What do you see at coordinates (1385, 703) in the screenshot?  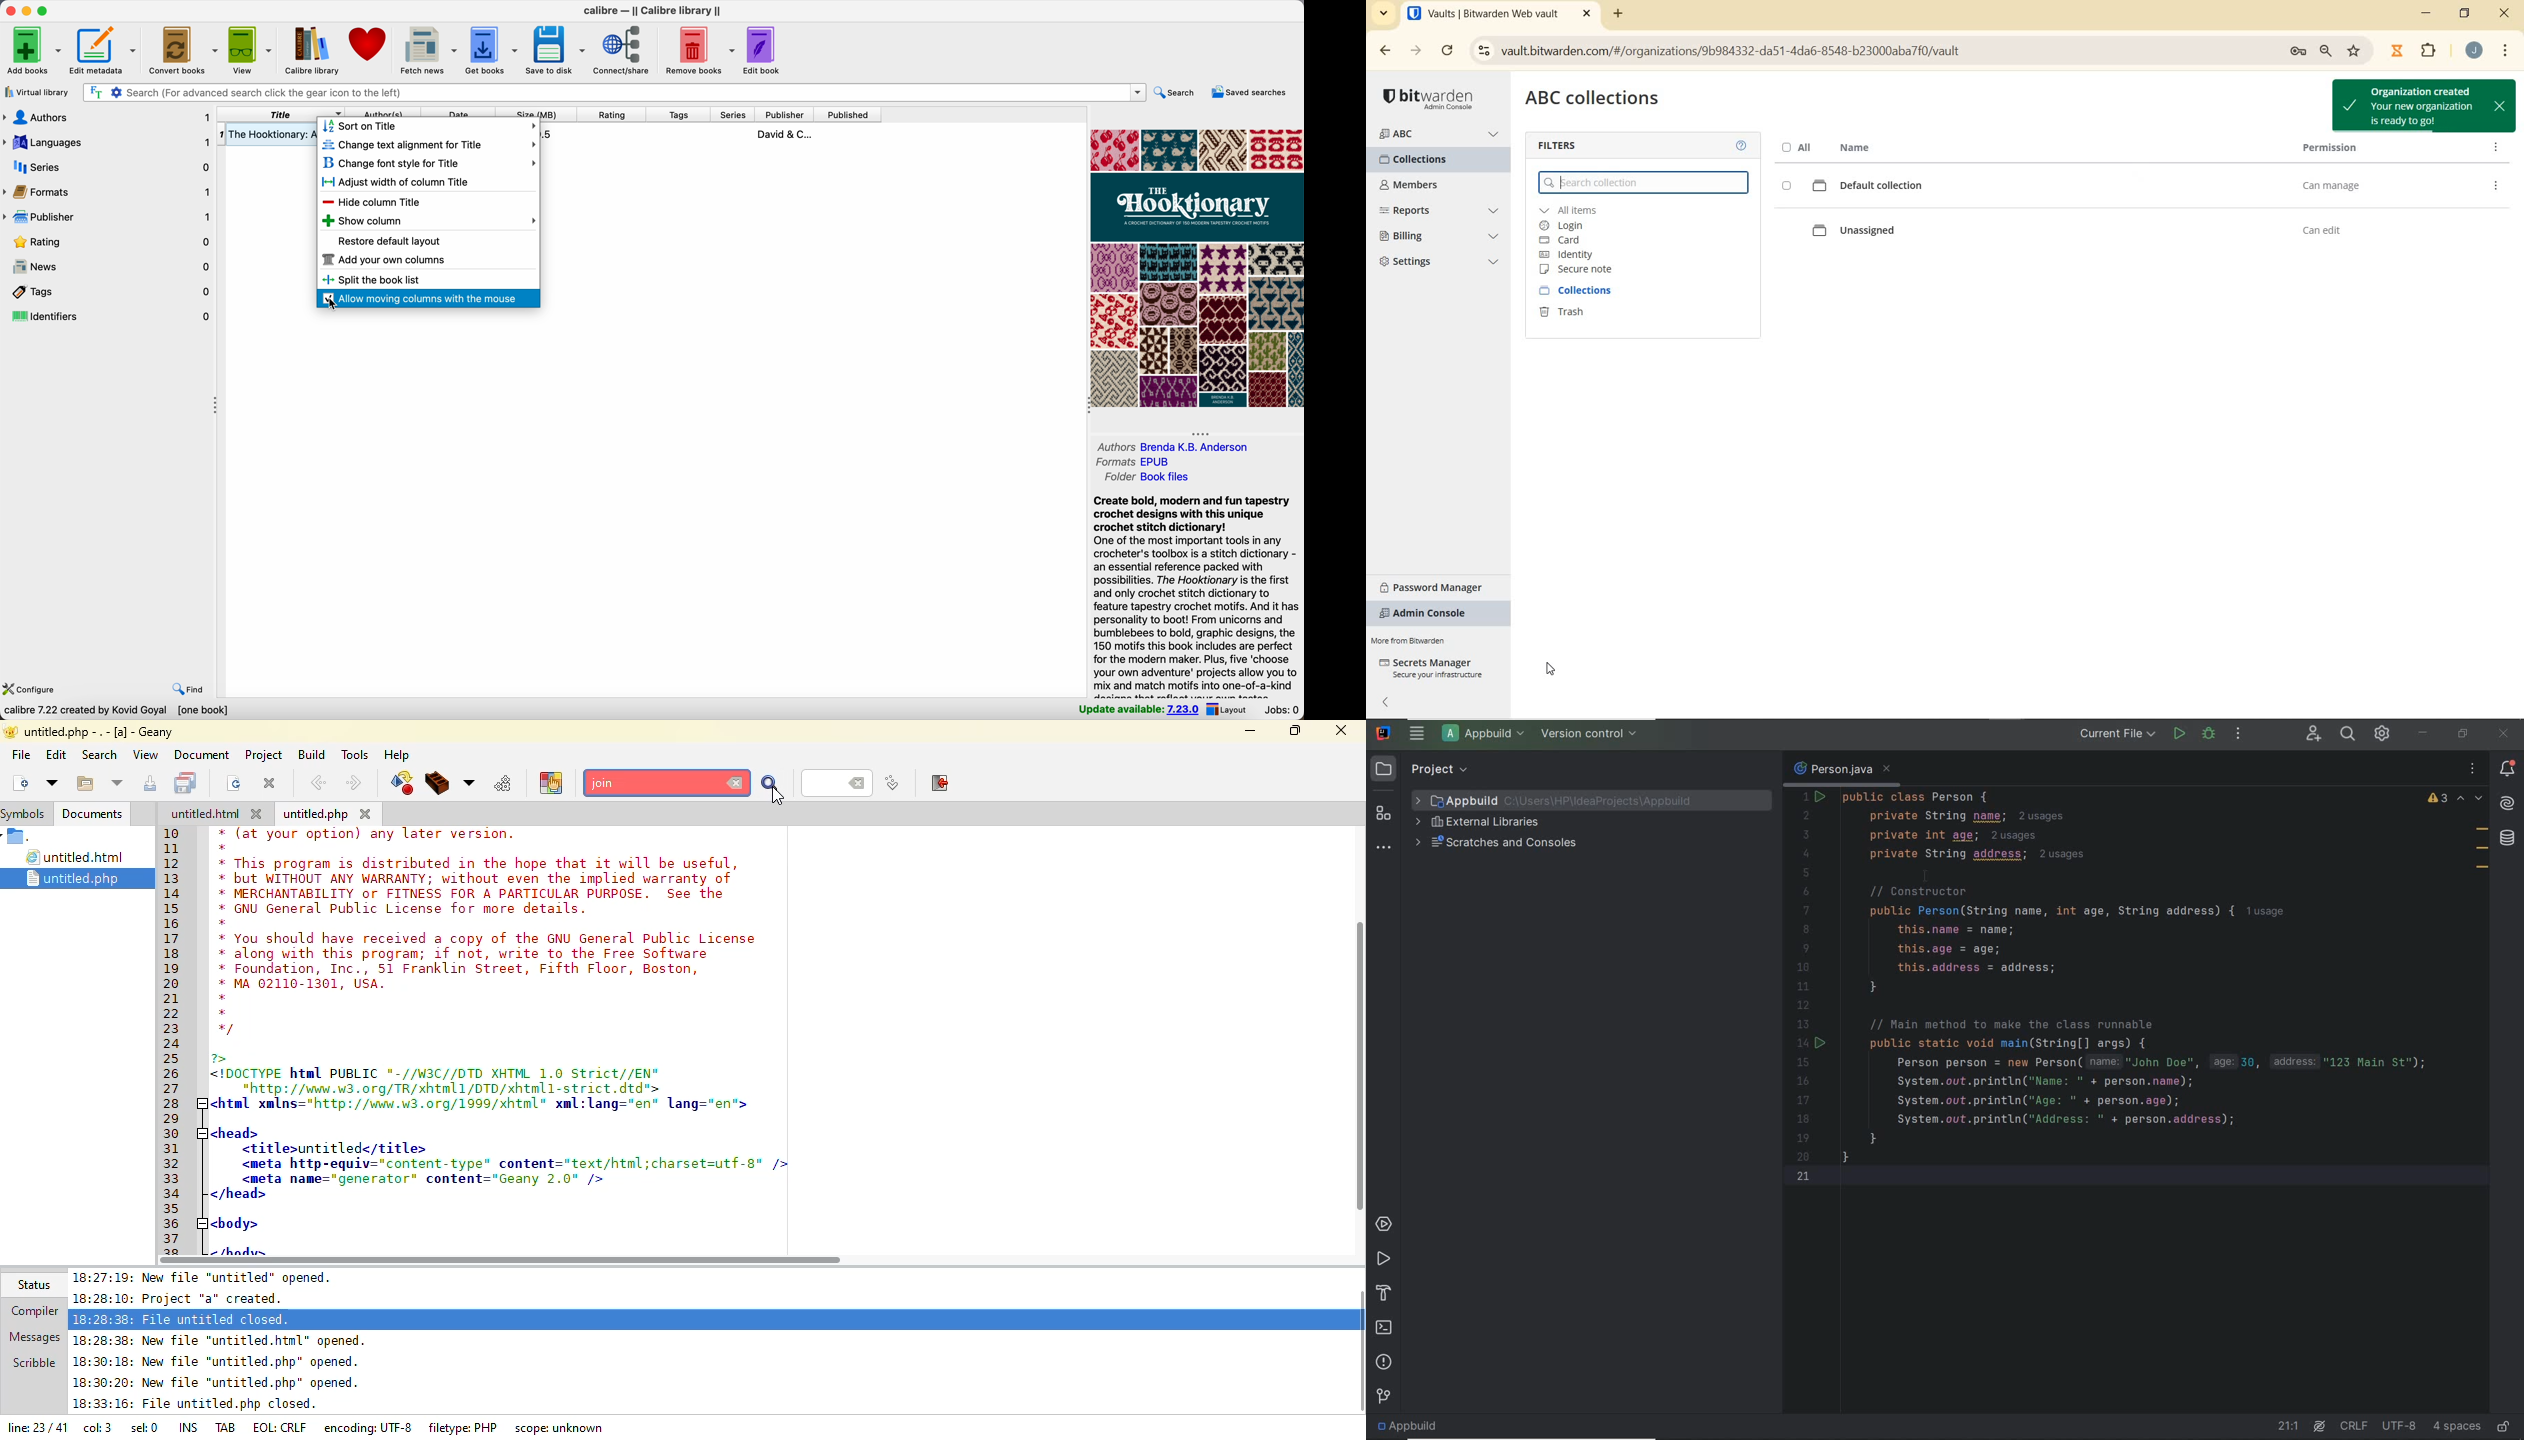 I see `collapse` at bounding box center [1385, 703].